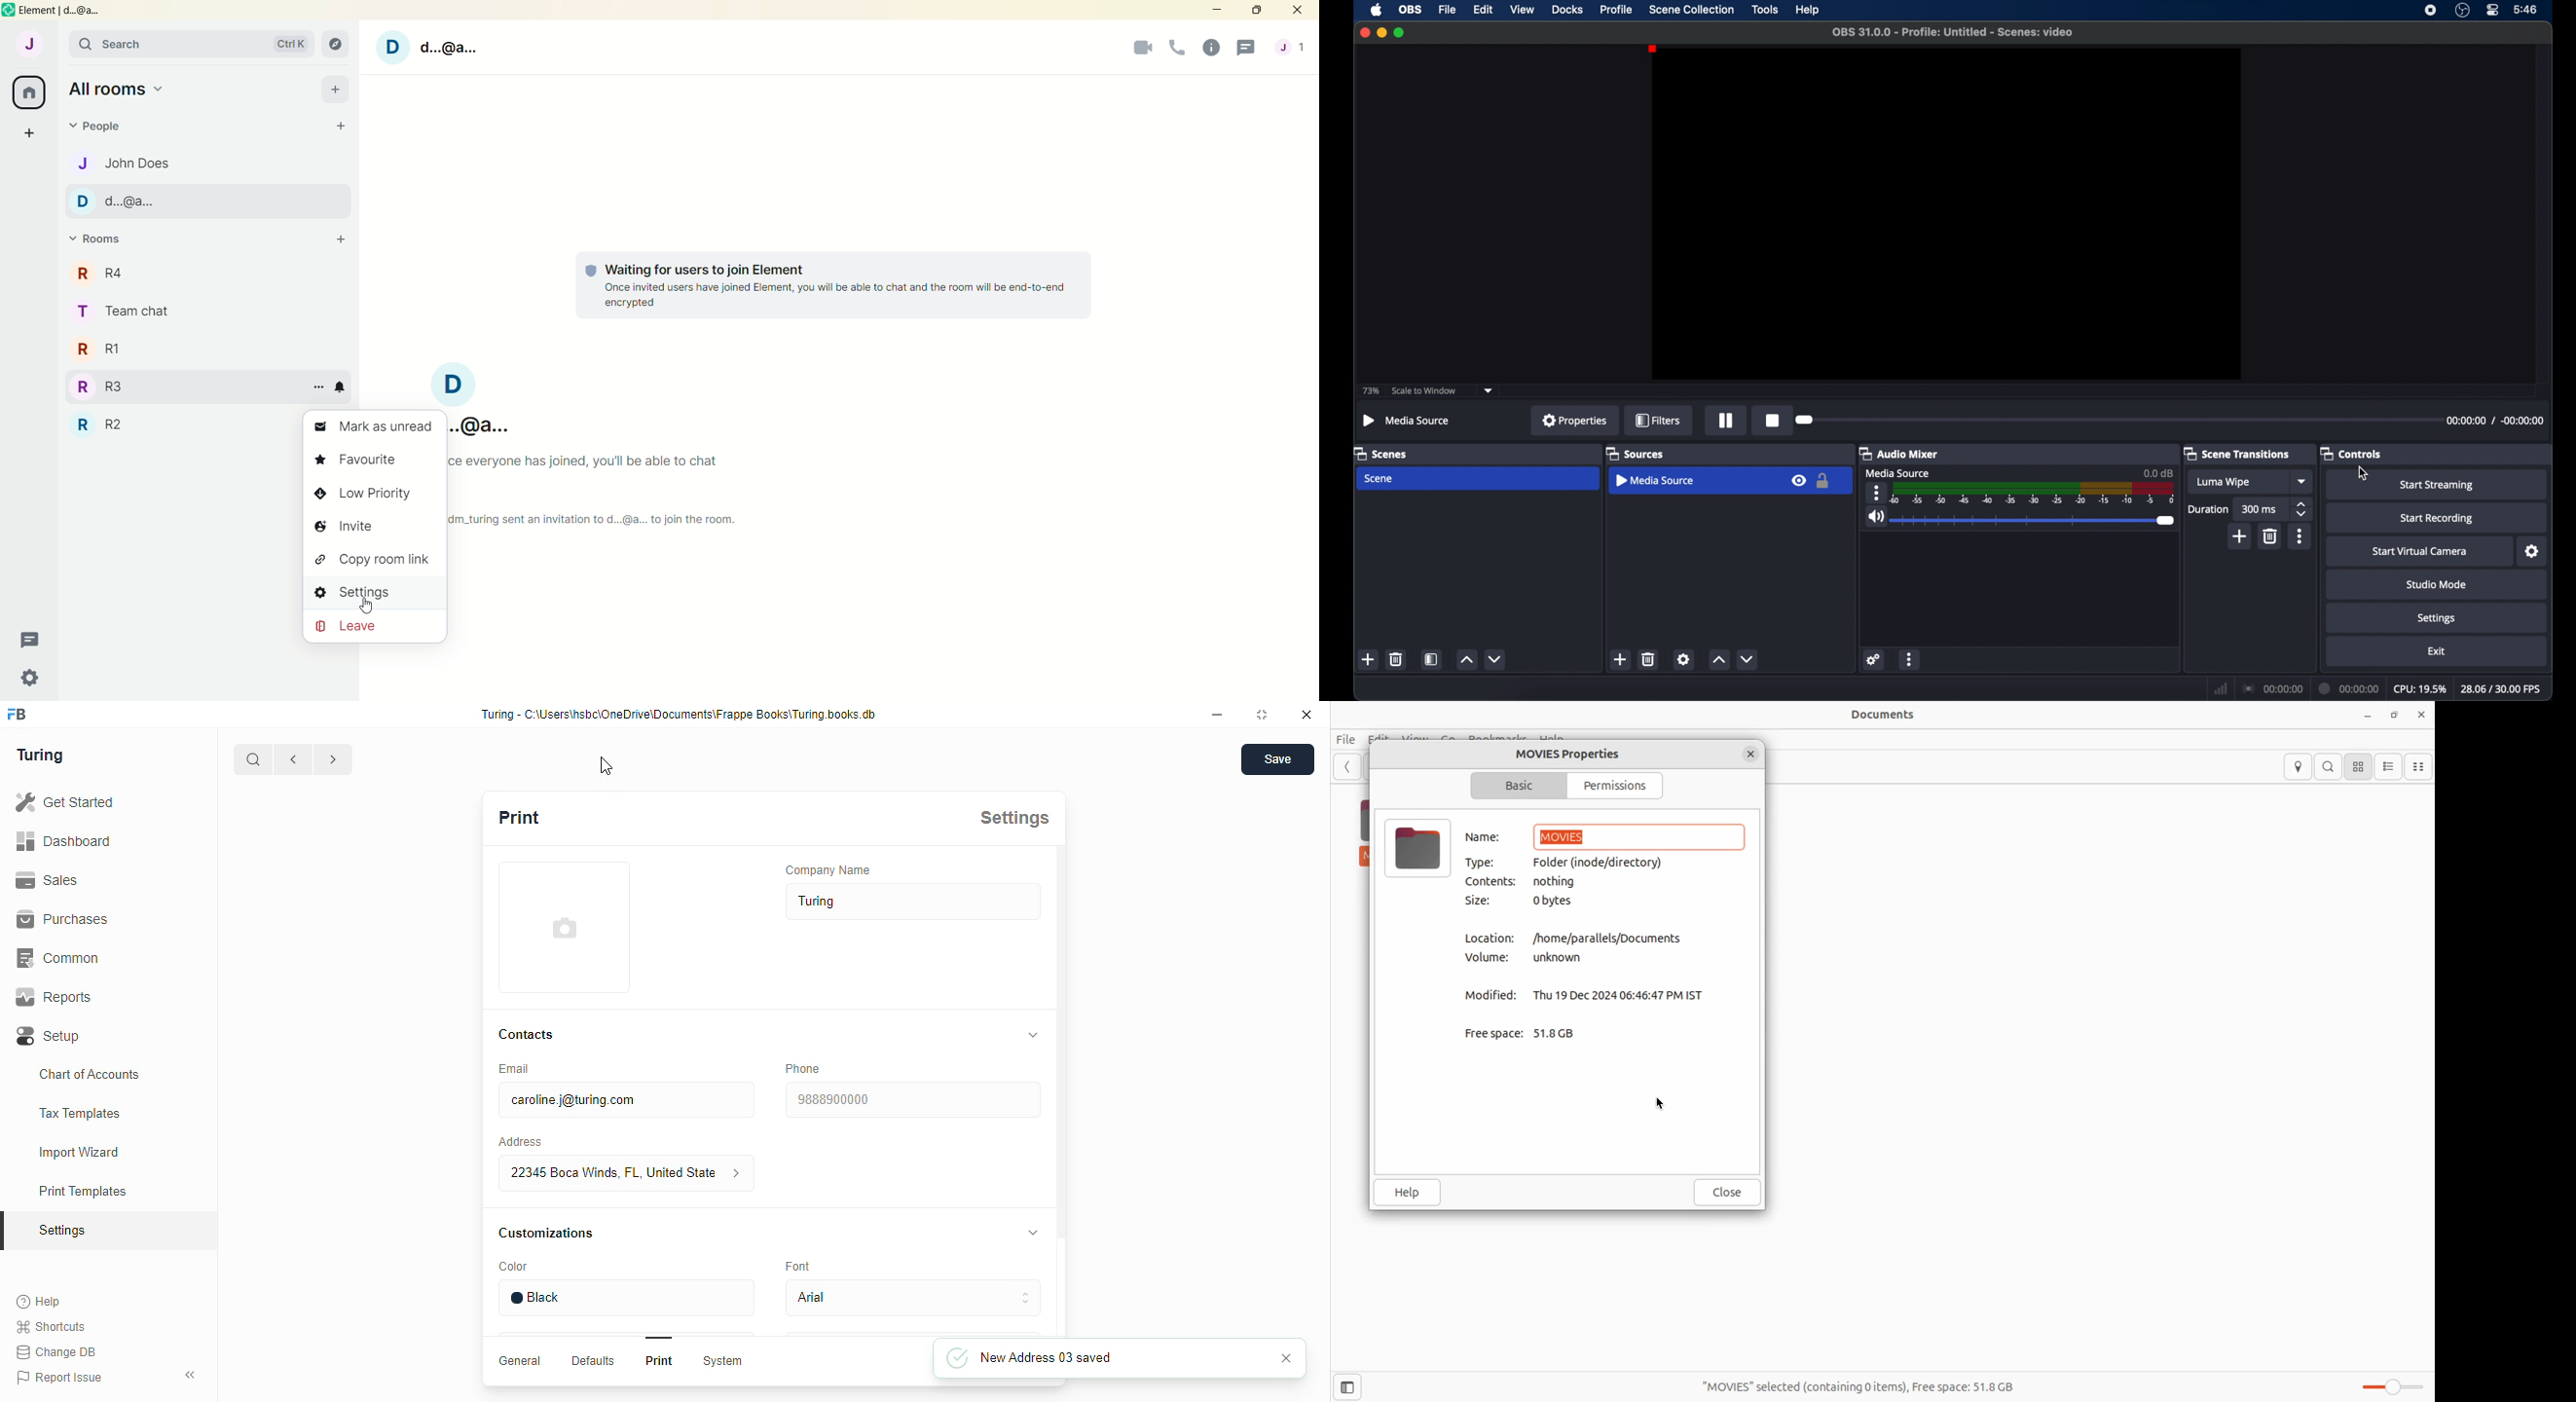  I want to click on notification toggle, so click(342, 386).